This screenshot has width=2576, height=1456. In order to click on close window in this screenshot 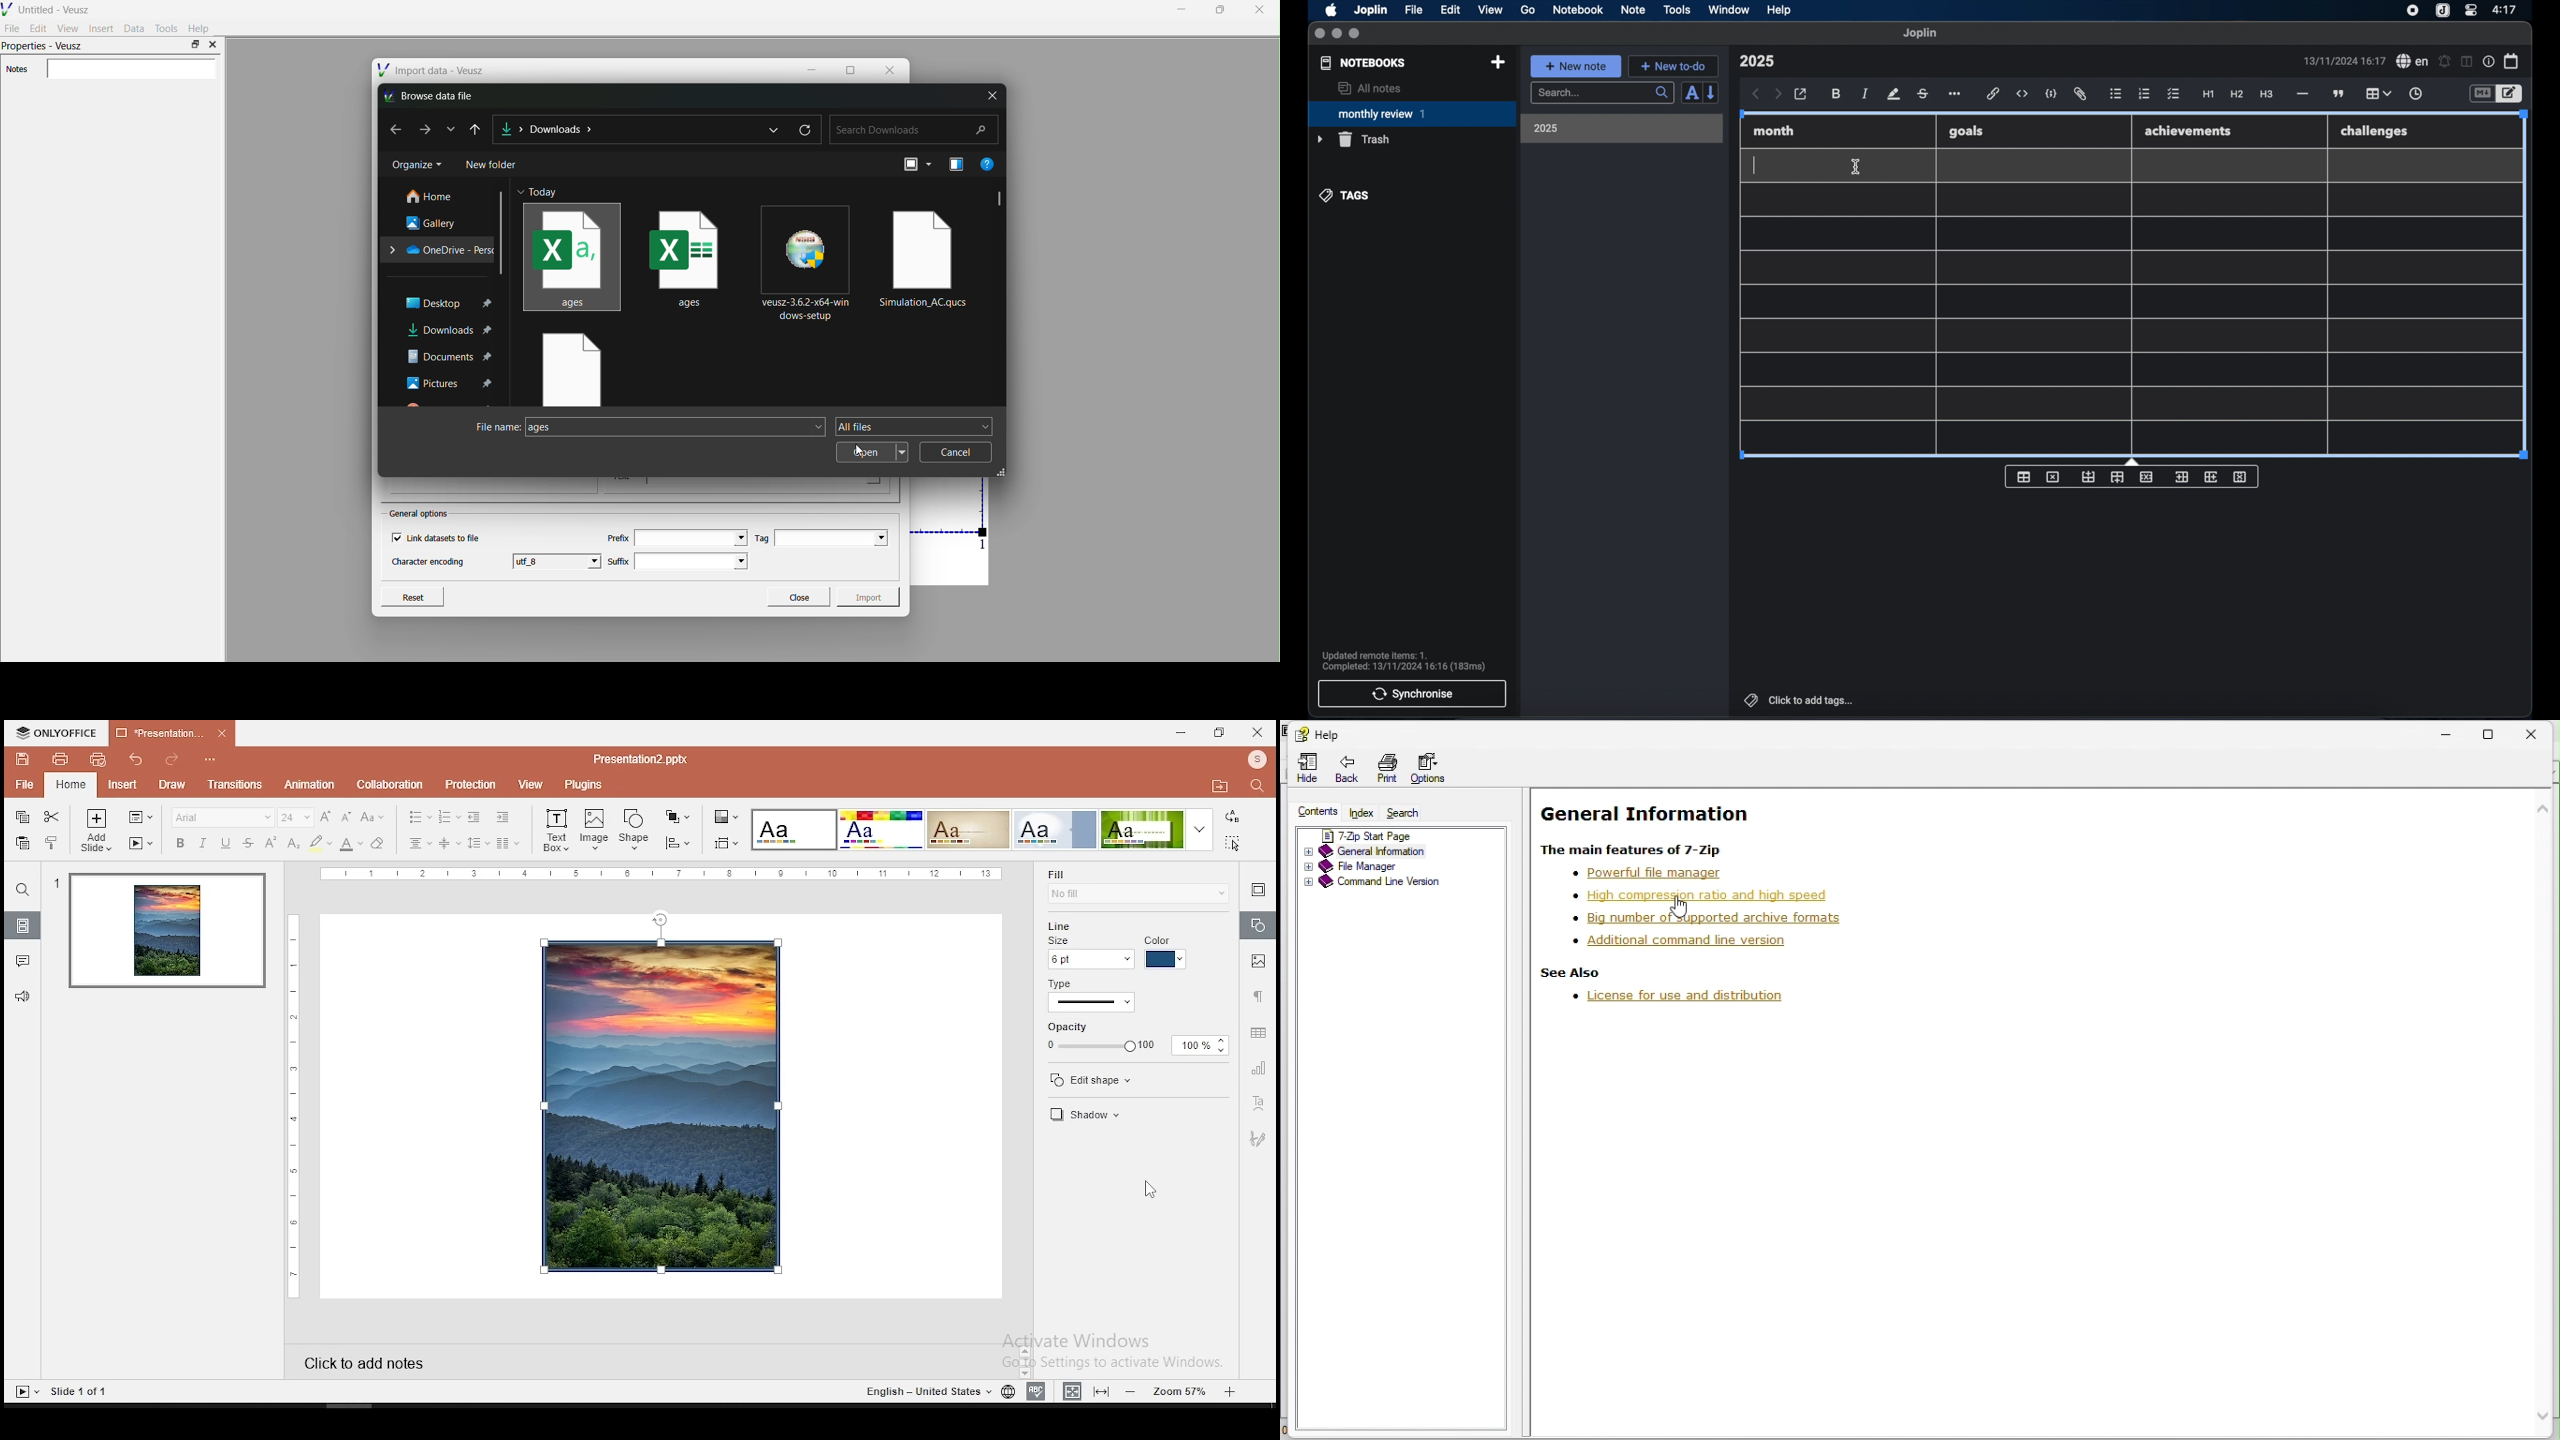, I will do `click(1256, 733)`.